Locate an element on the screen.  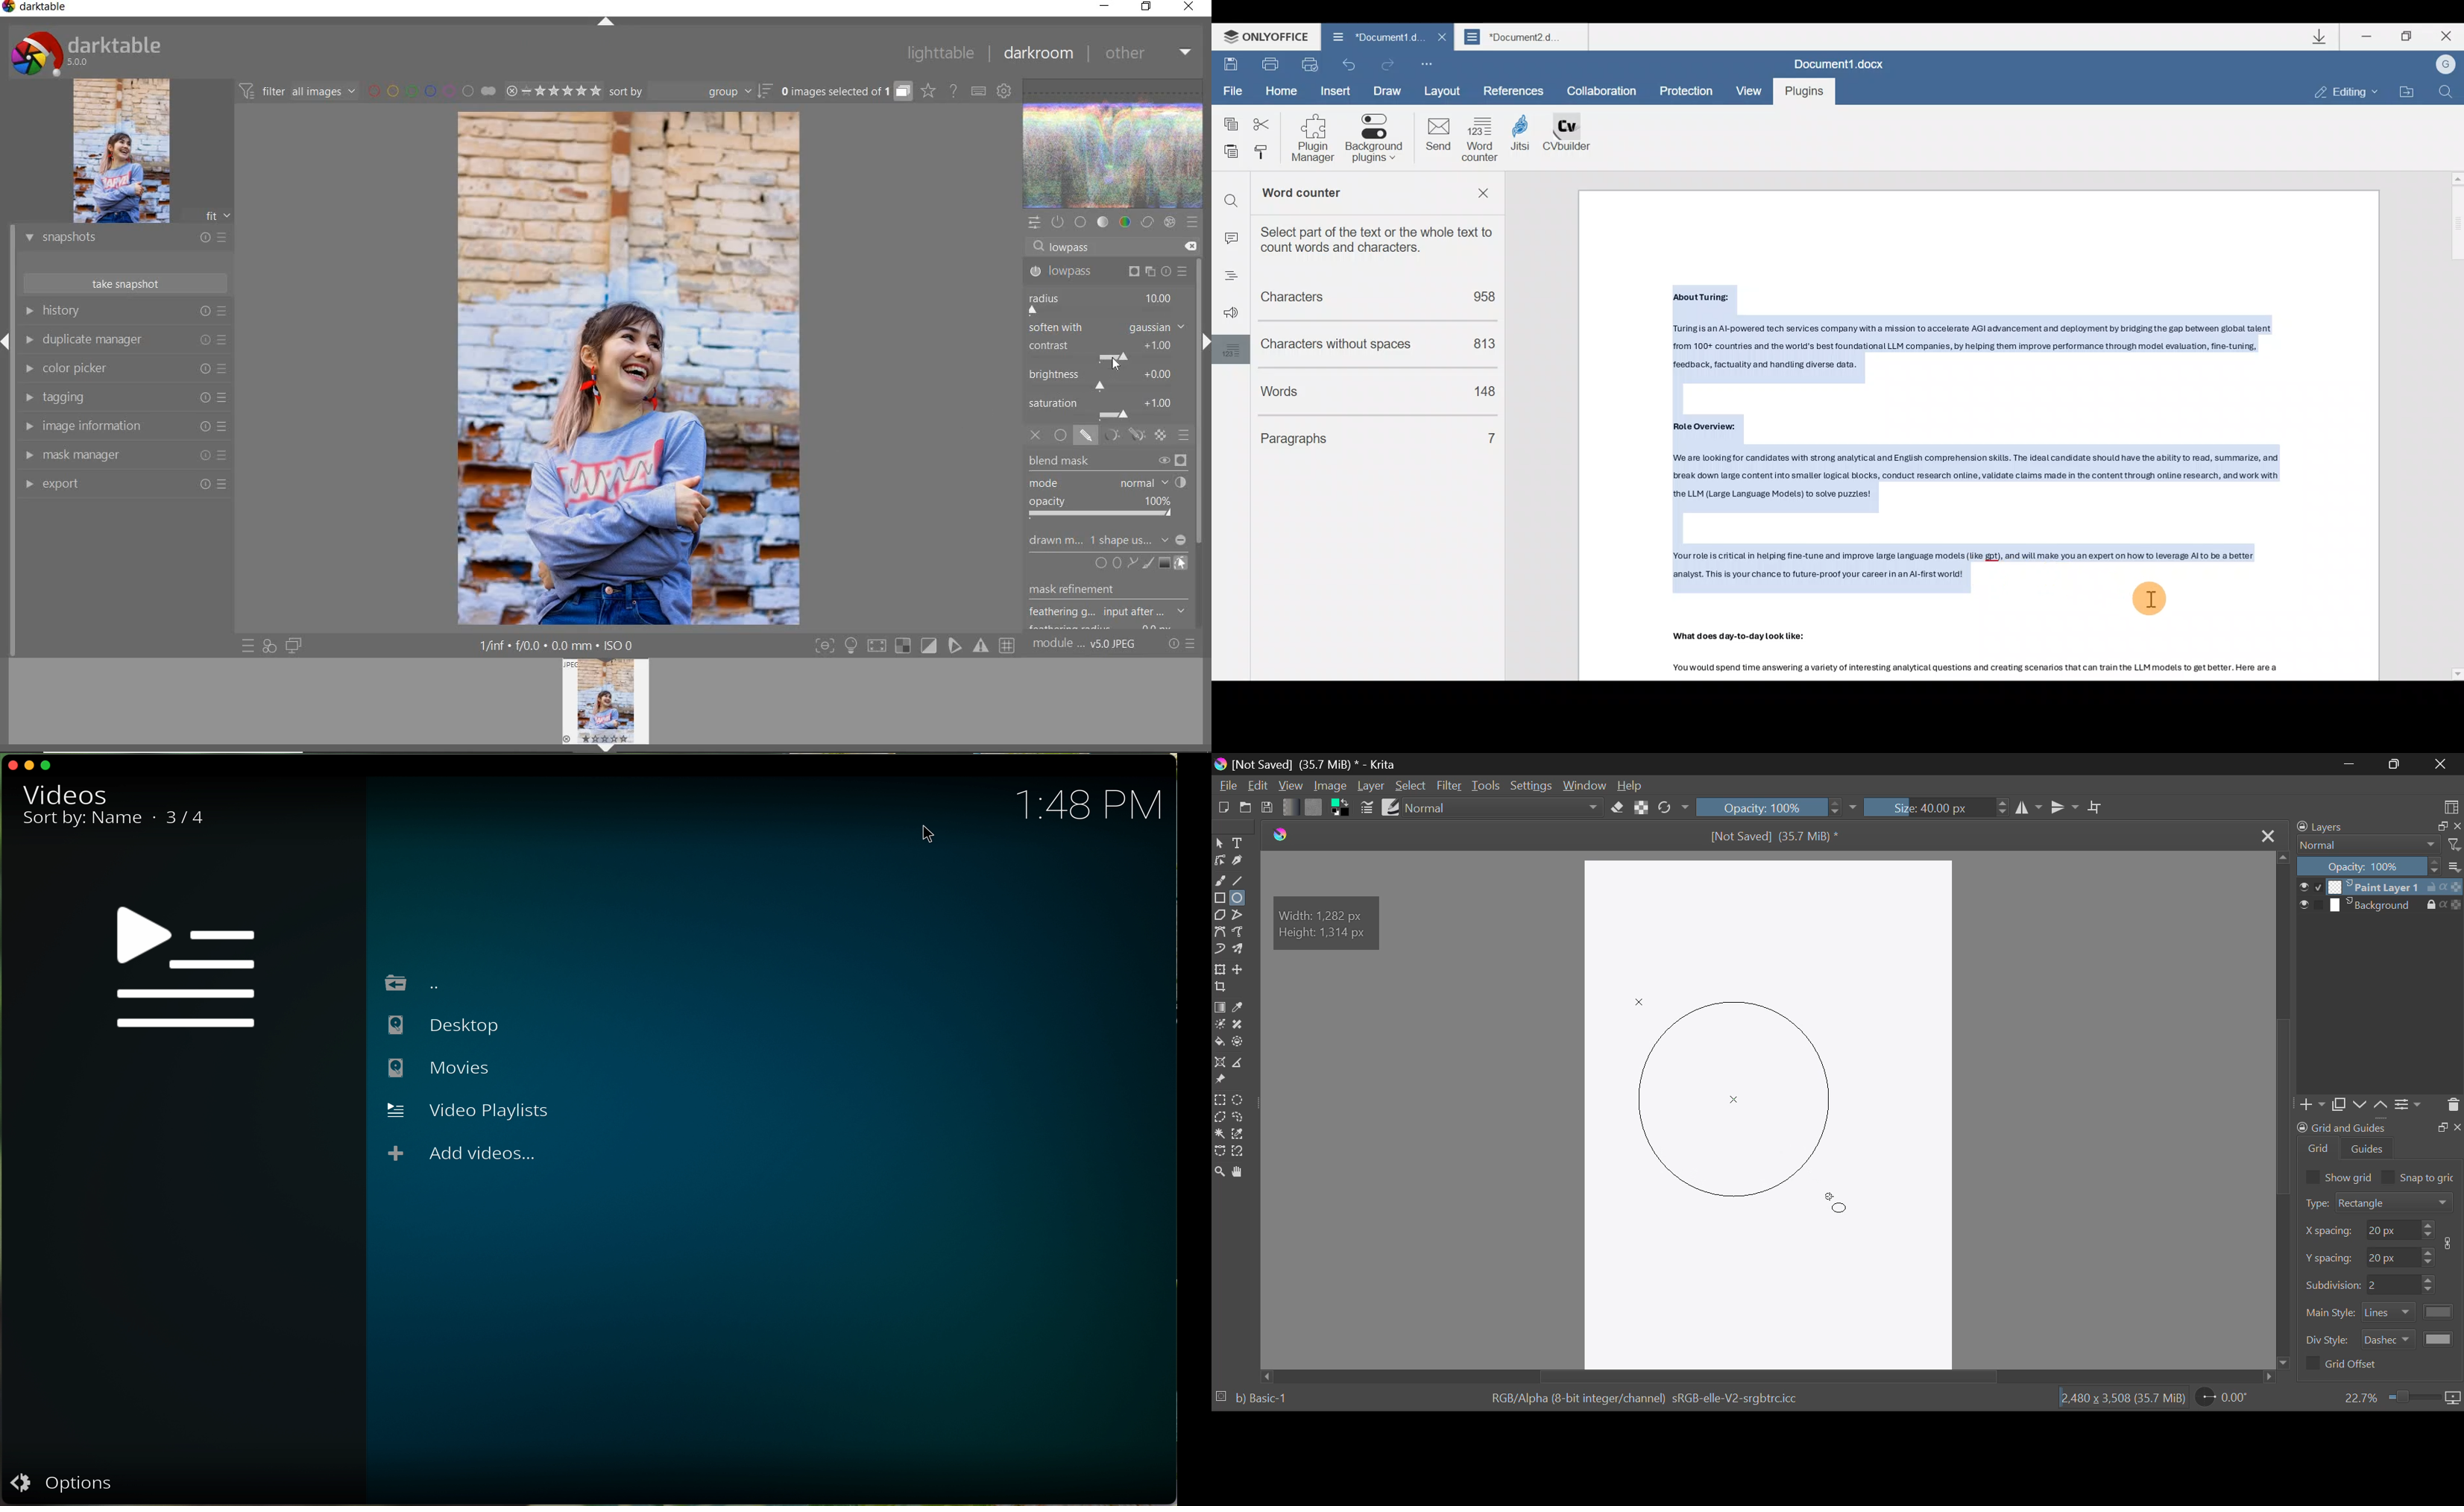
Choose Workspace is located at coordinates (2450, 807).